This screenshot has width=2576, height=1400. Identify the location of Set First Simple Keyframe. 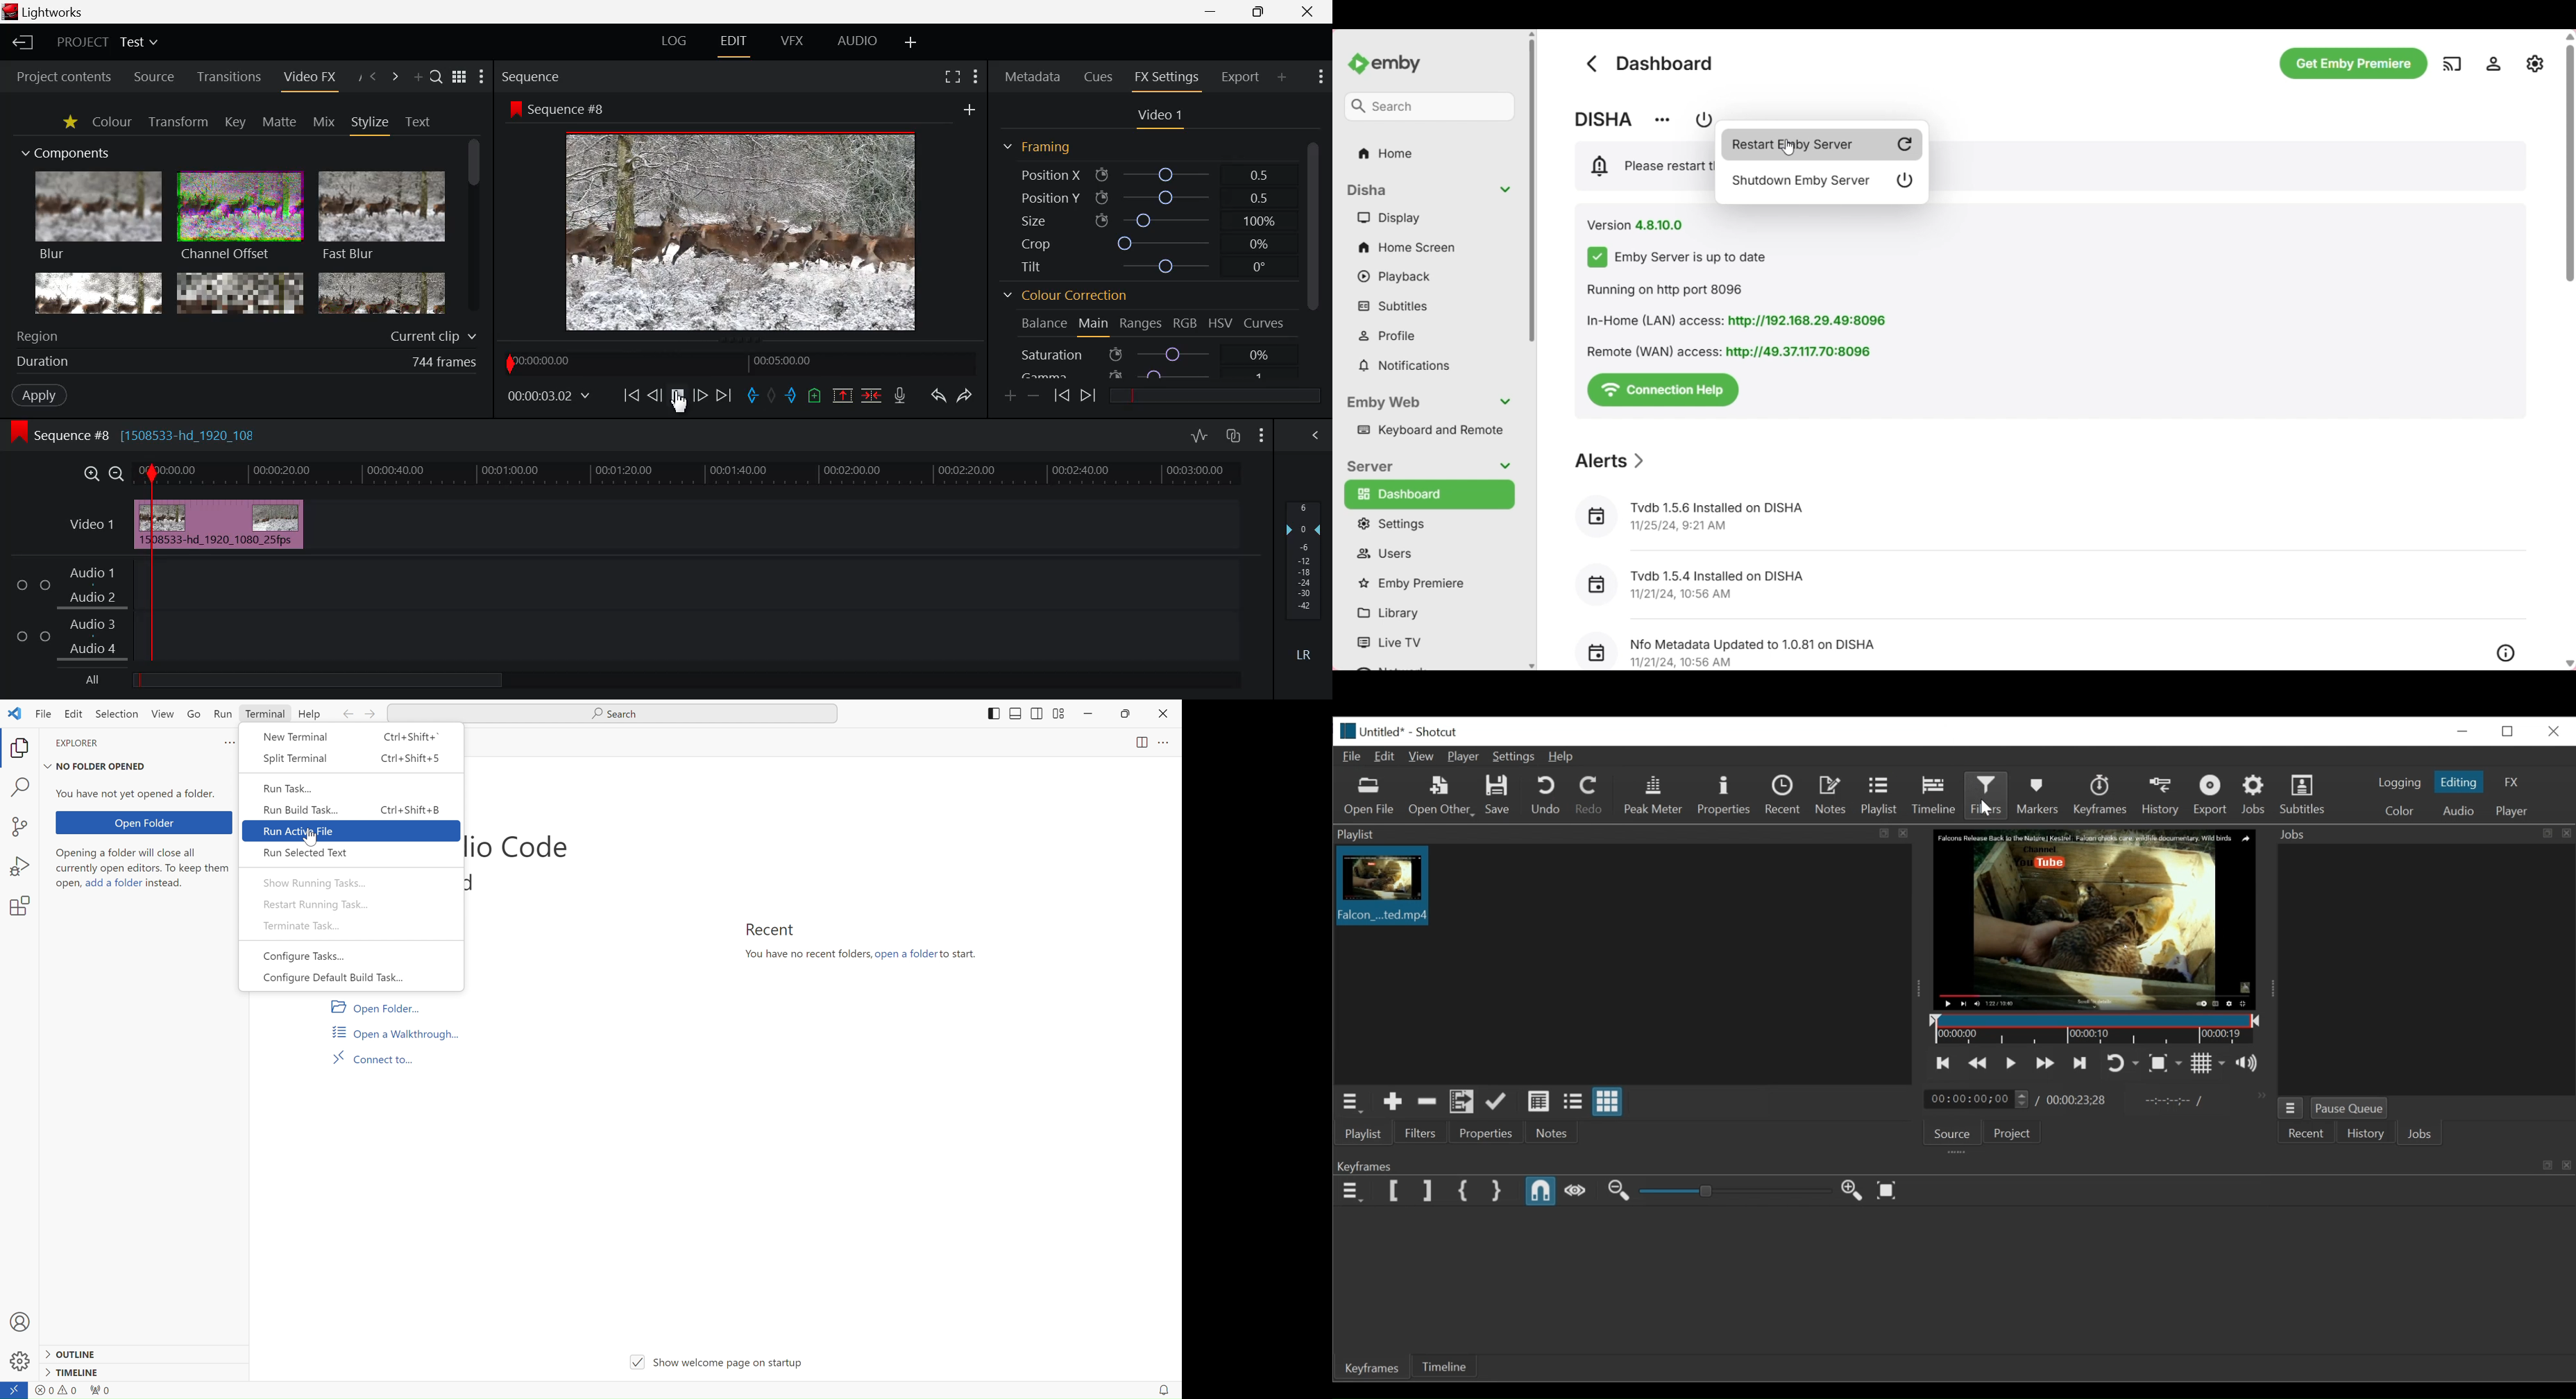
(1463, 1191).